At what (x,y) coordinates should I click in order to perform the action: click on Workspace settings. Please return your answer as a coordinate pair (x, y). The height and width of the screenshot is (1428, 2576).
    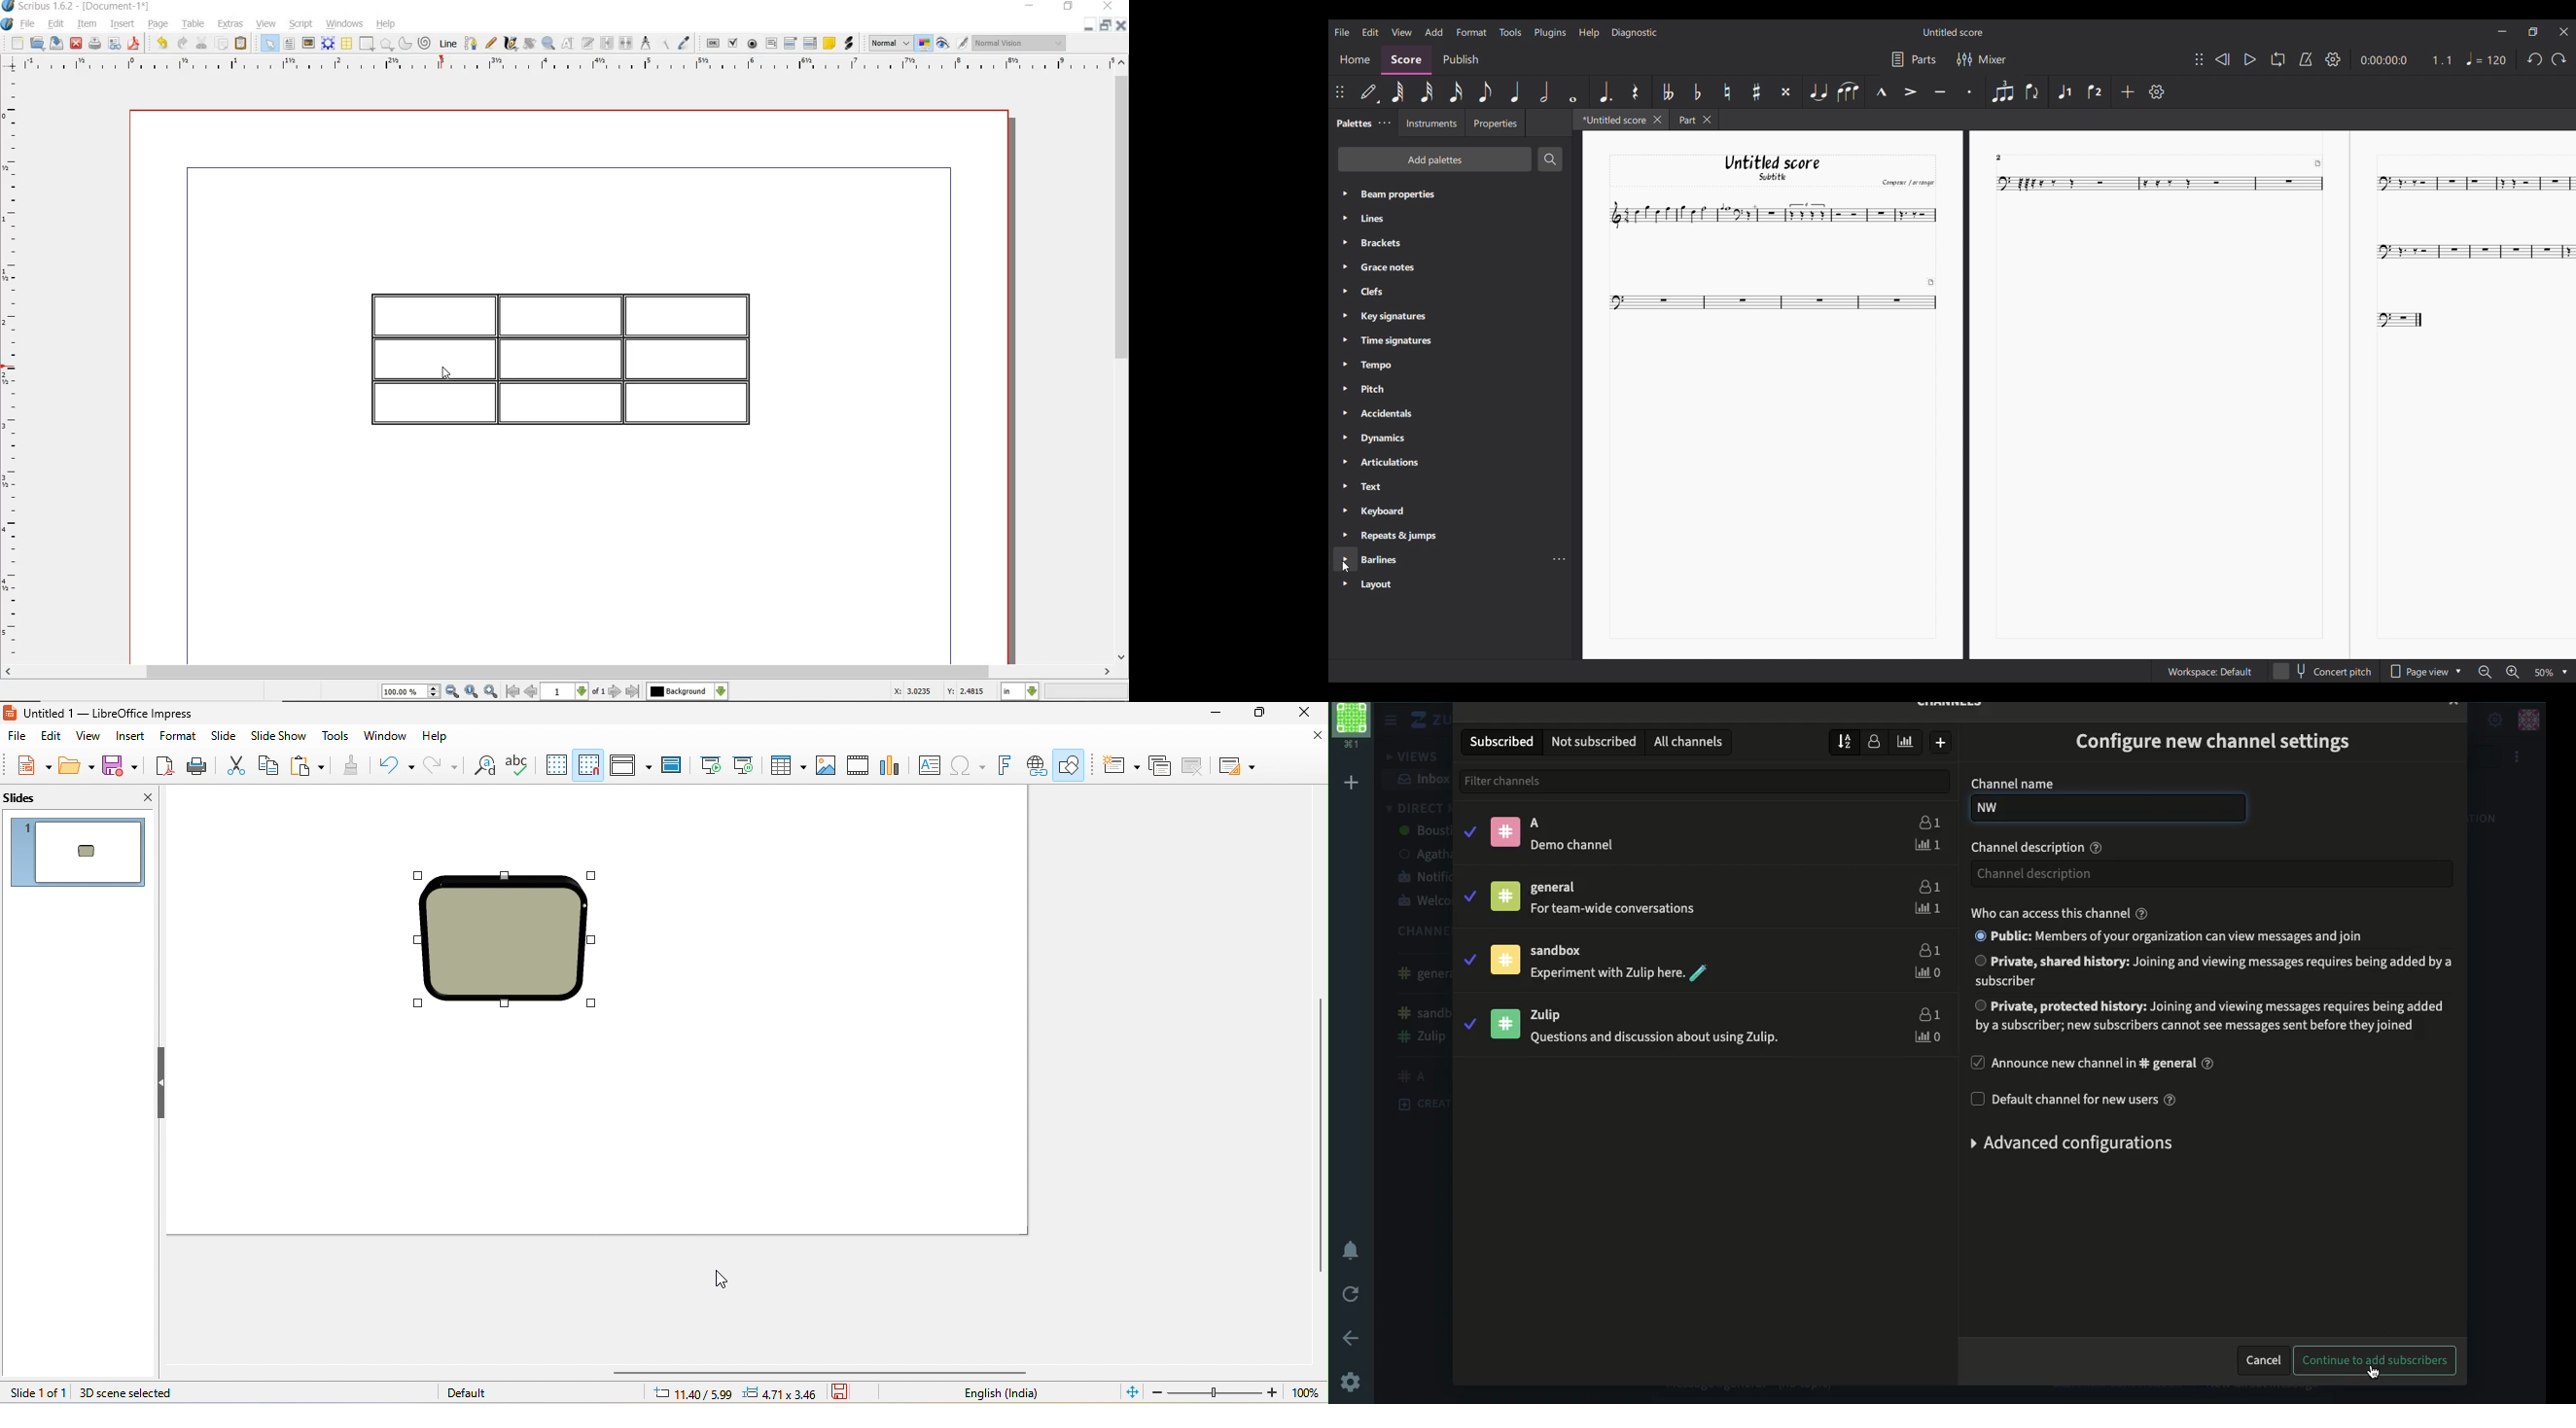
    Looking at the image, I should click on (2209, 671).